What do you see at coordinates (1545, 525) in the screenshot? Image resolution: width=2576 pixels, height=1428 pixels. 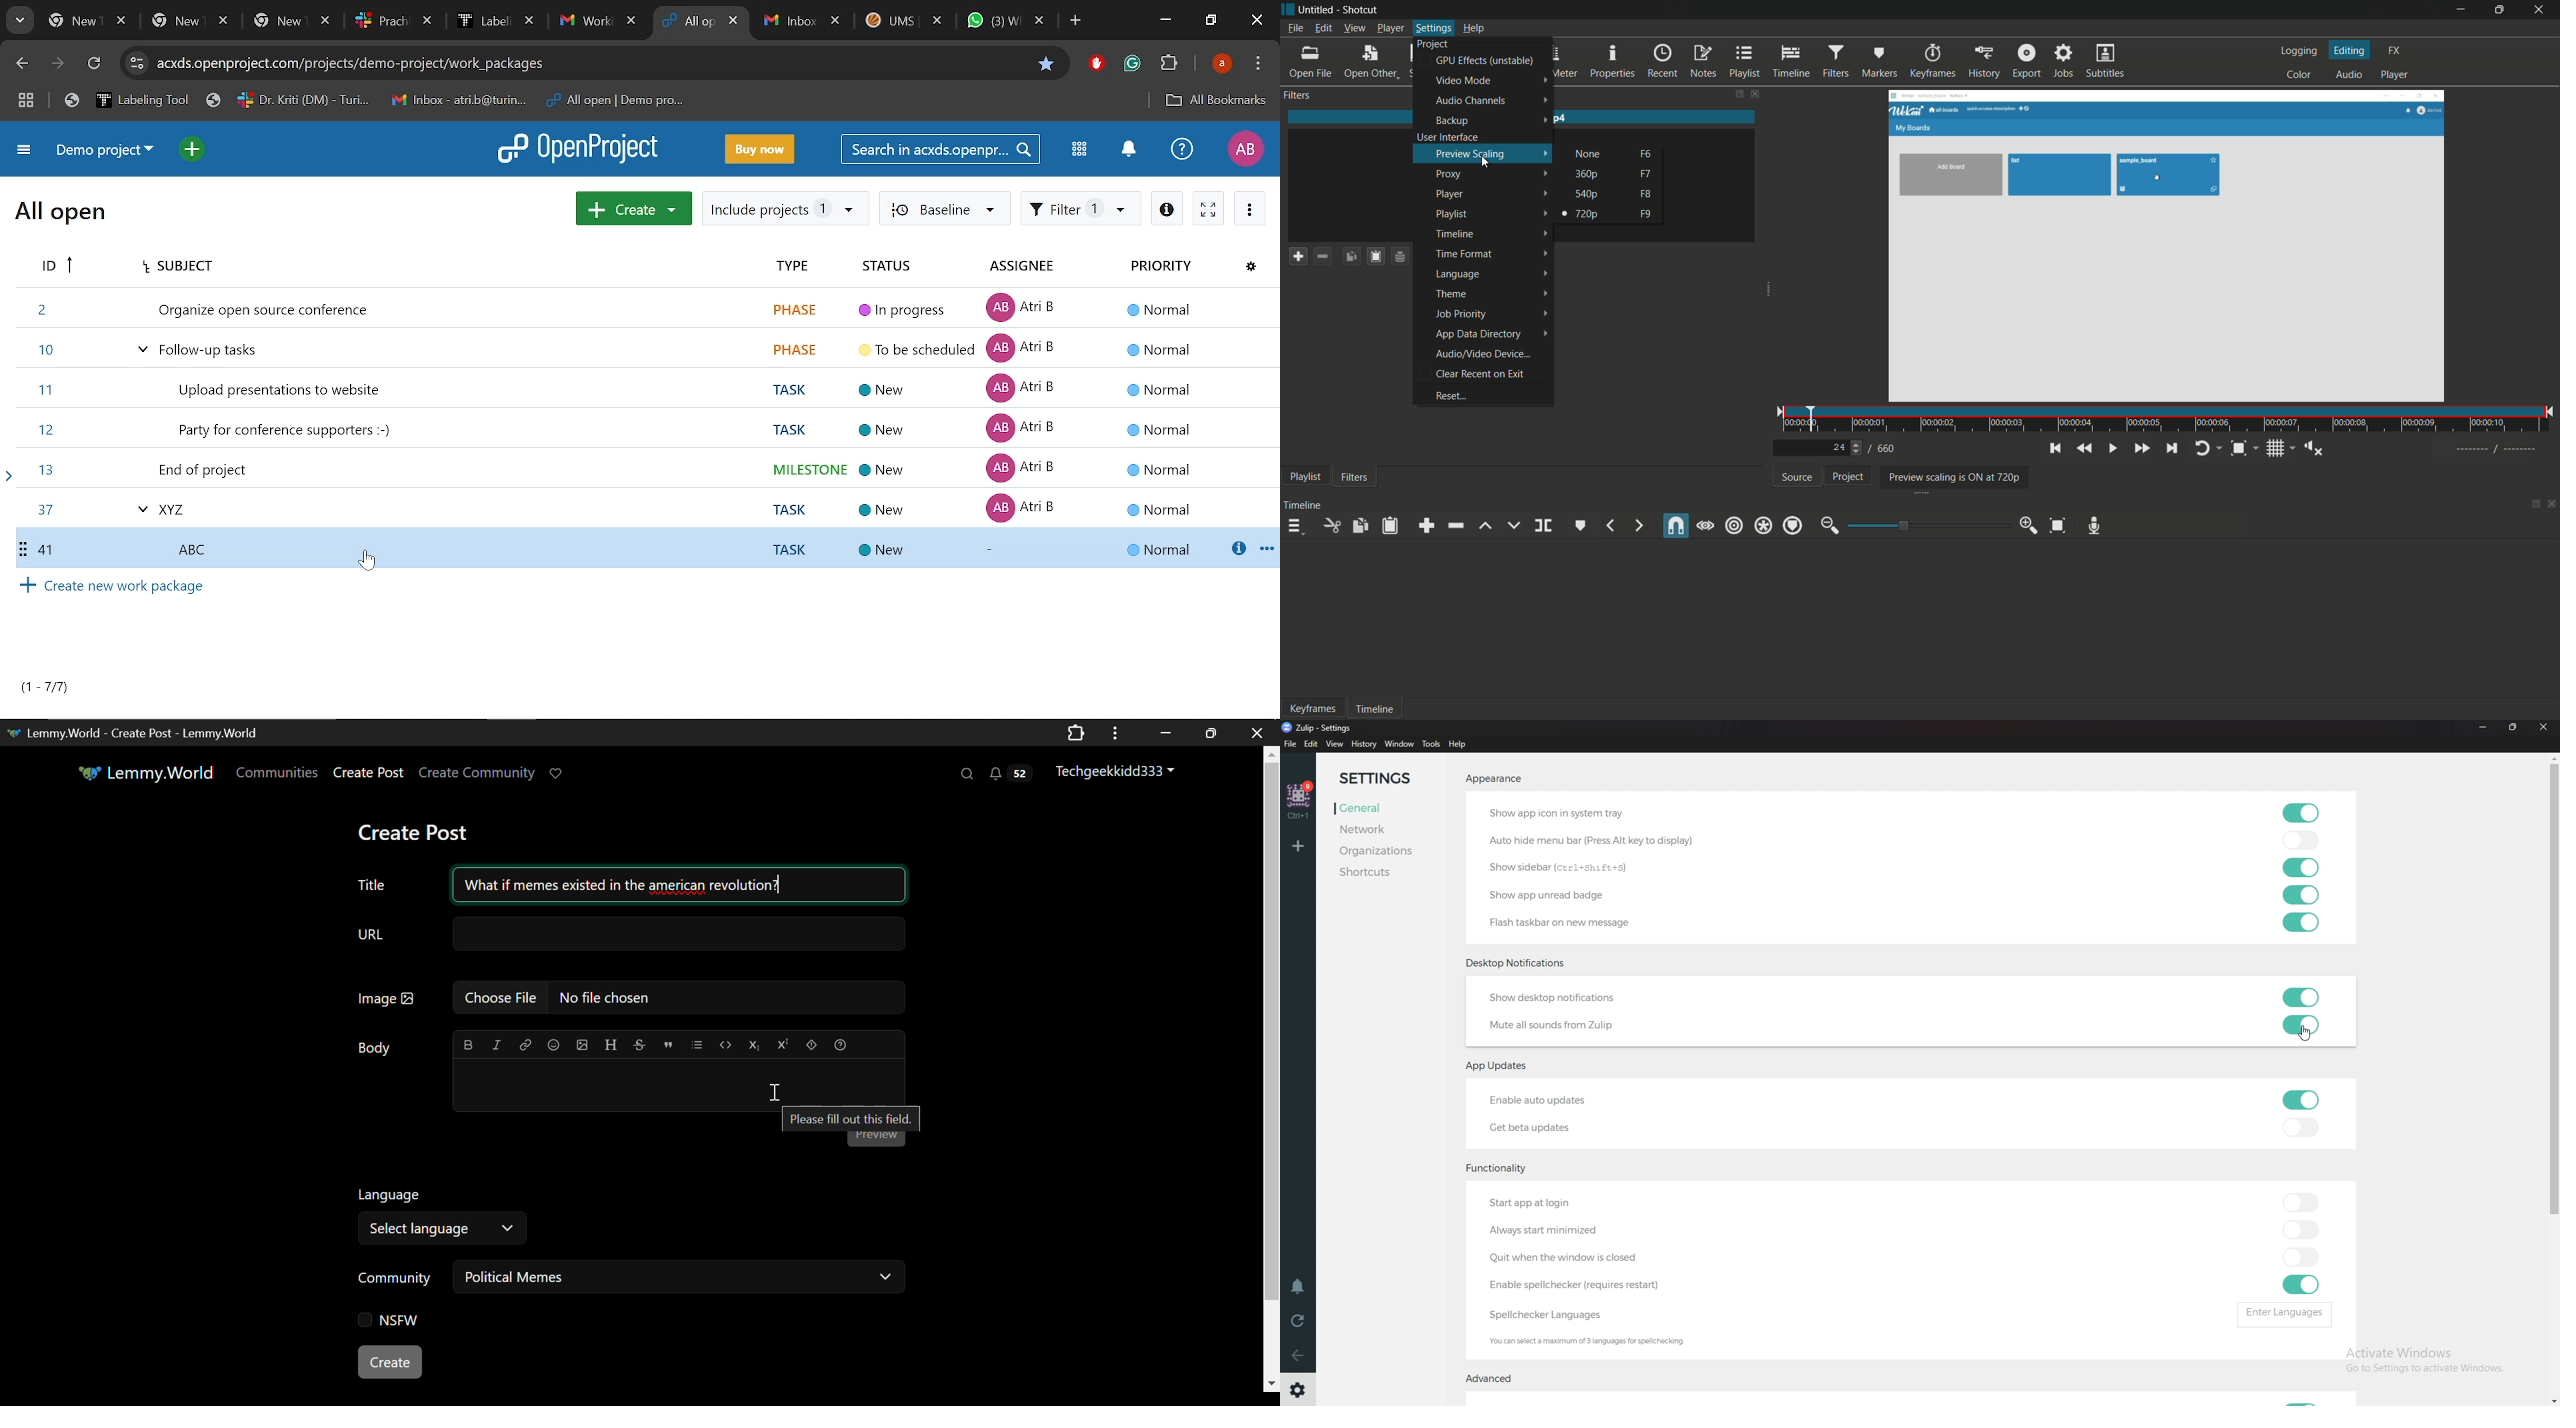 I see `split at playhead` at bounding box center [1545, 525].